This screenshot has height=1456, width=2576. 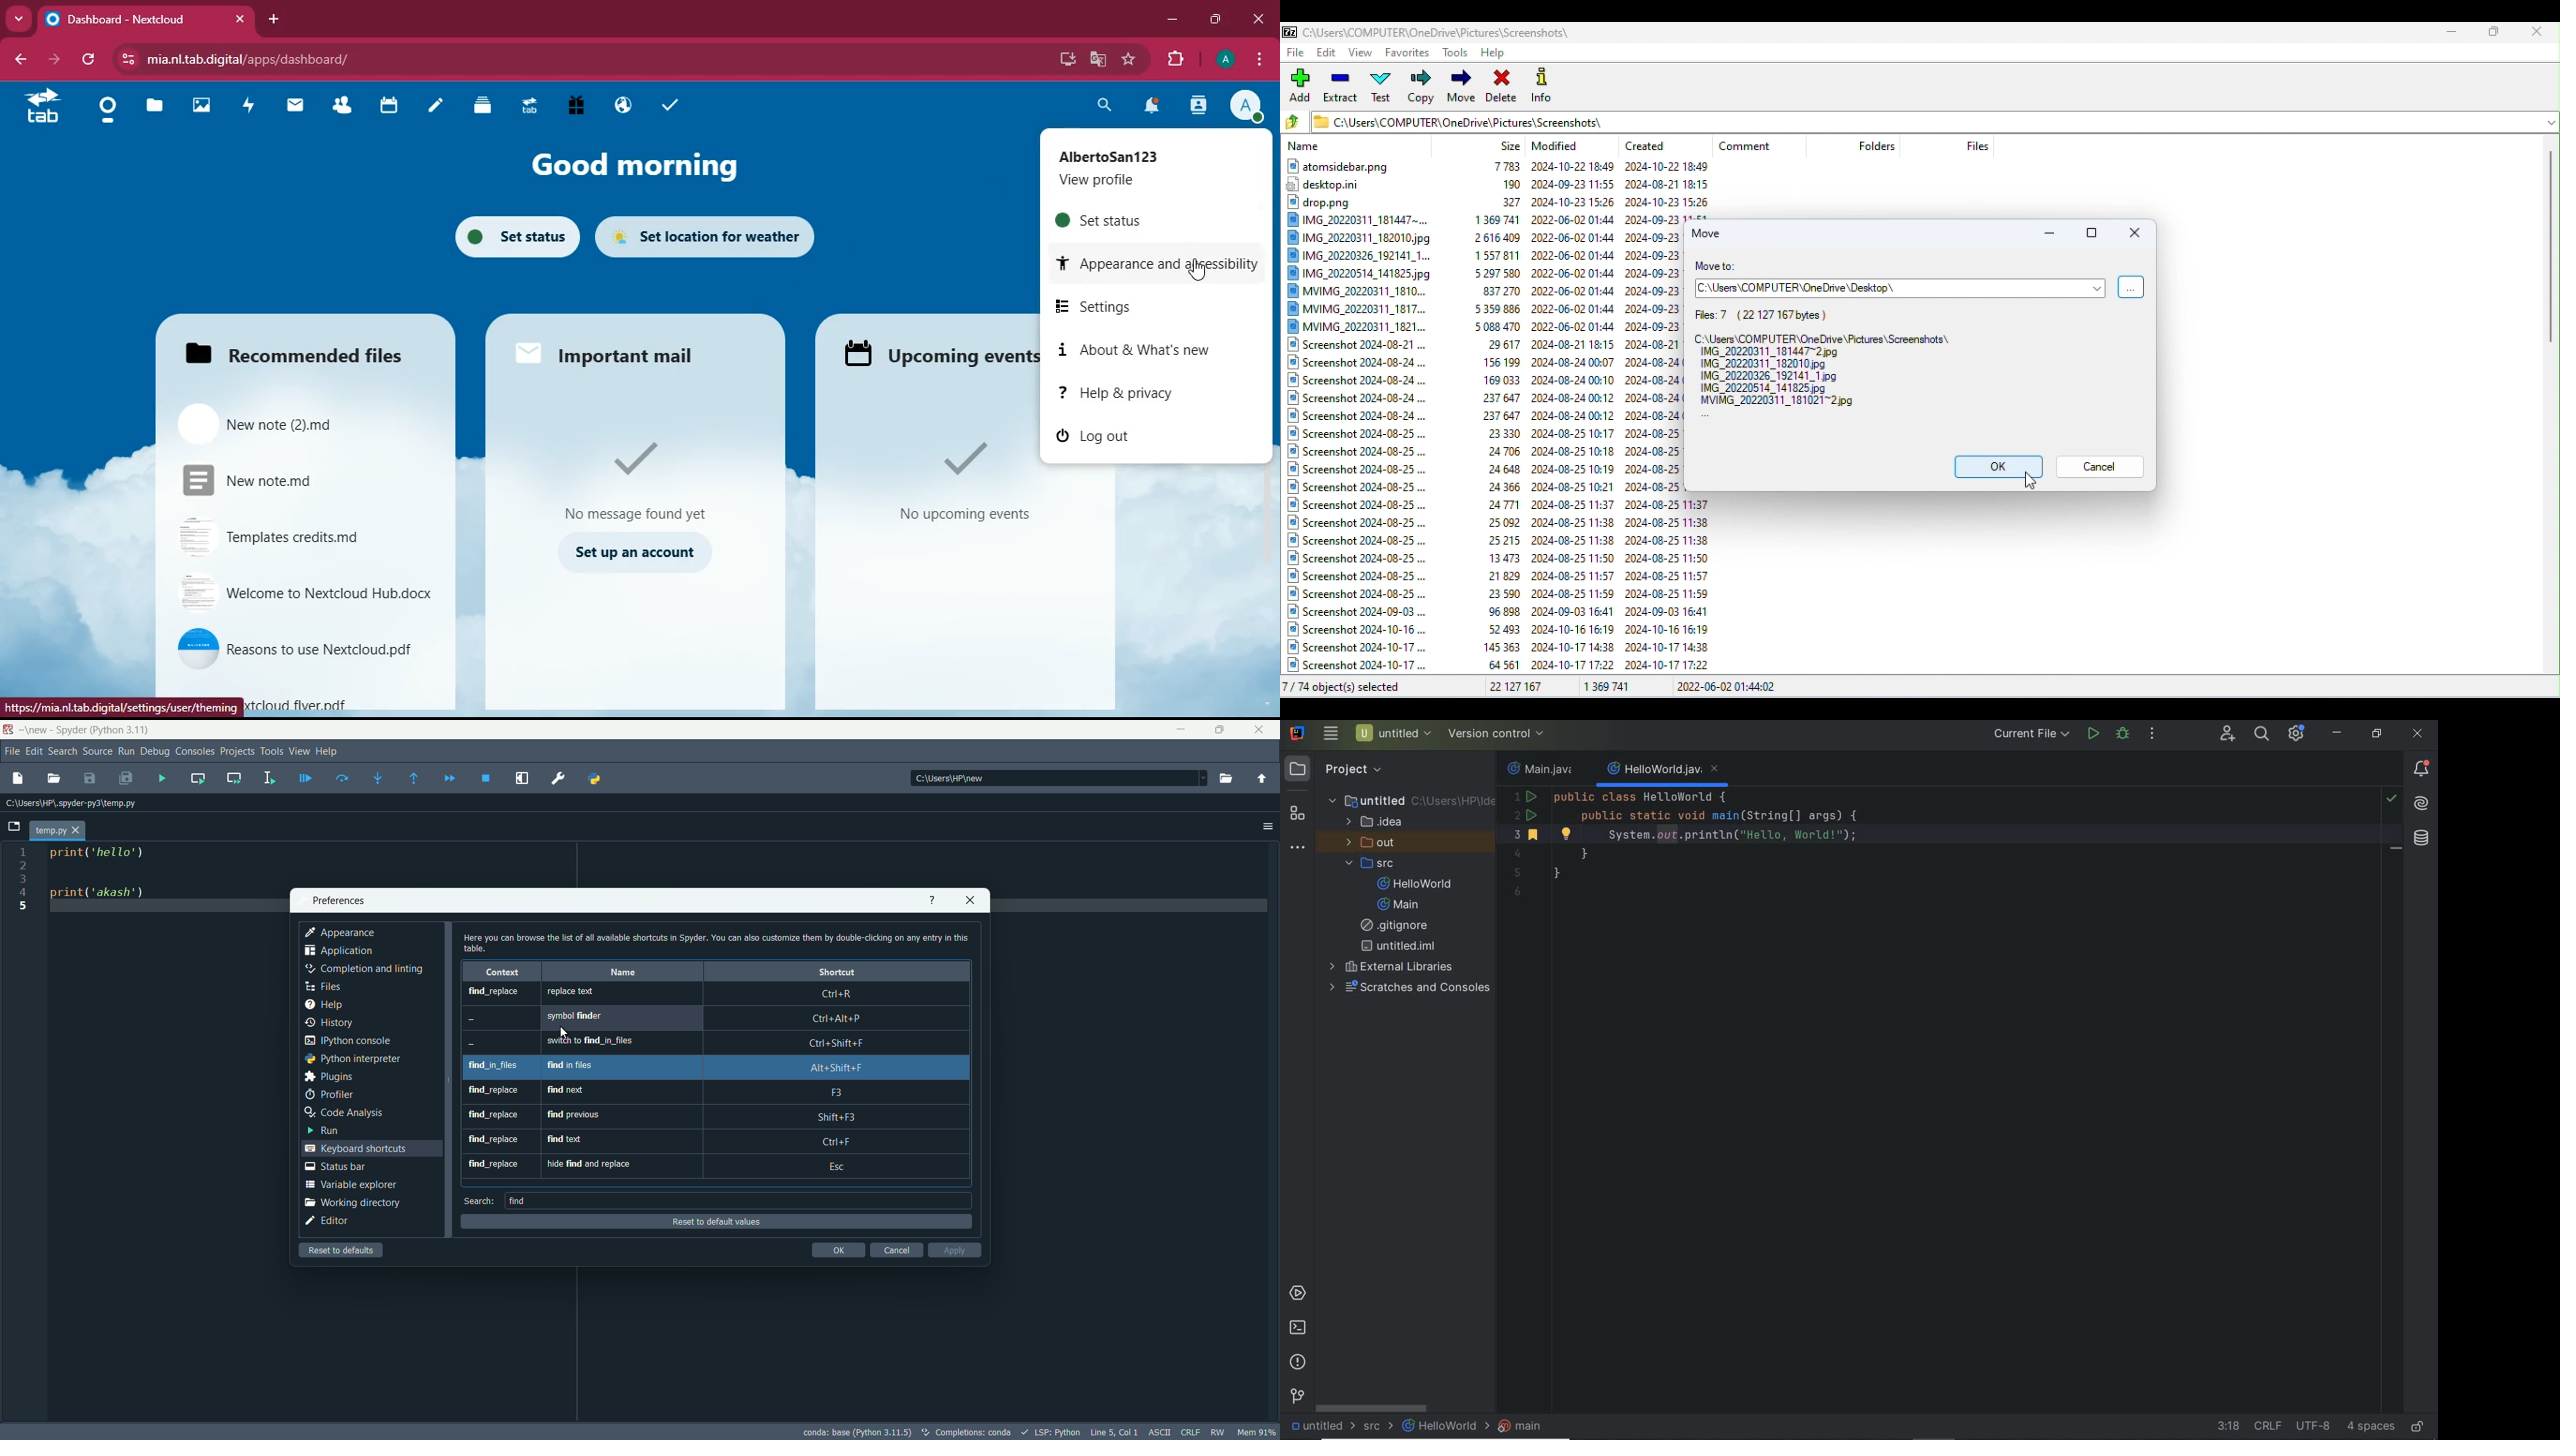 I want to click on edit menu, so click(x=34, y=753).